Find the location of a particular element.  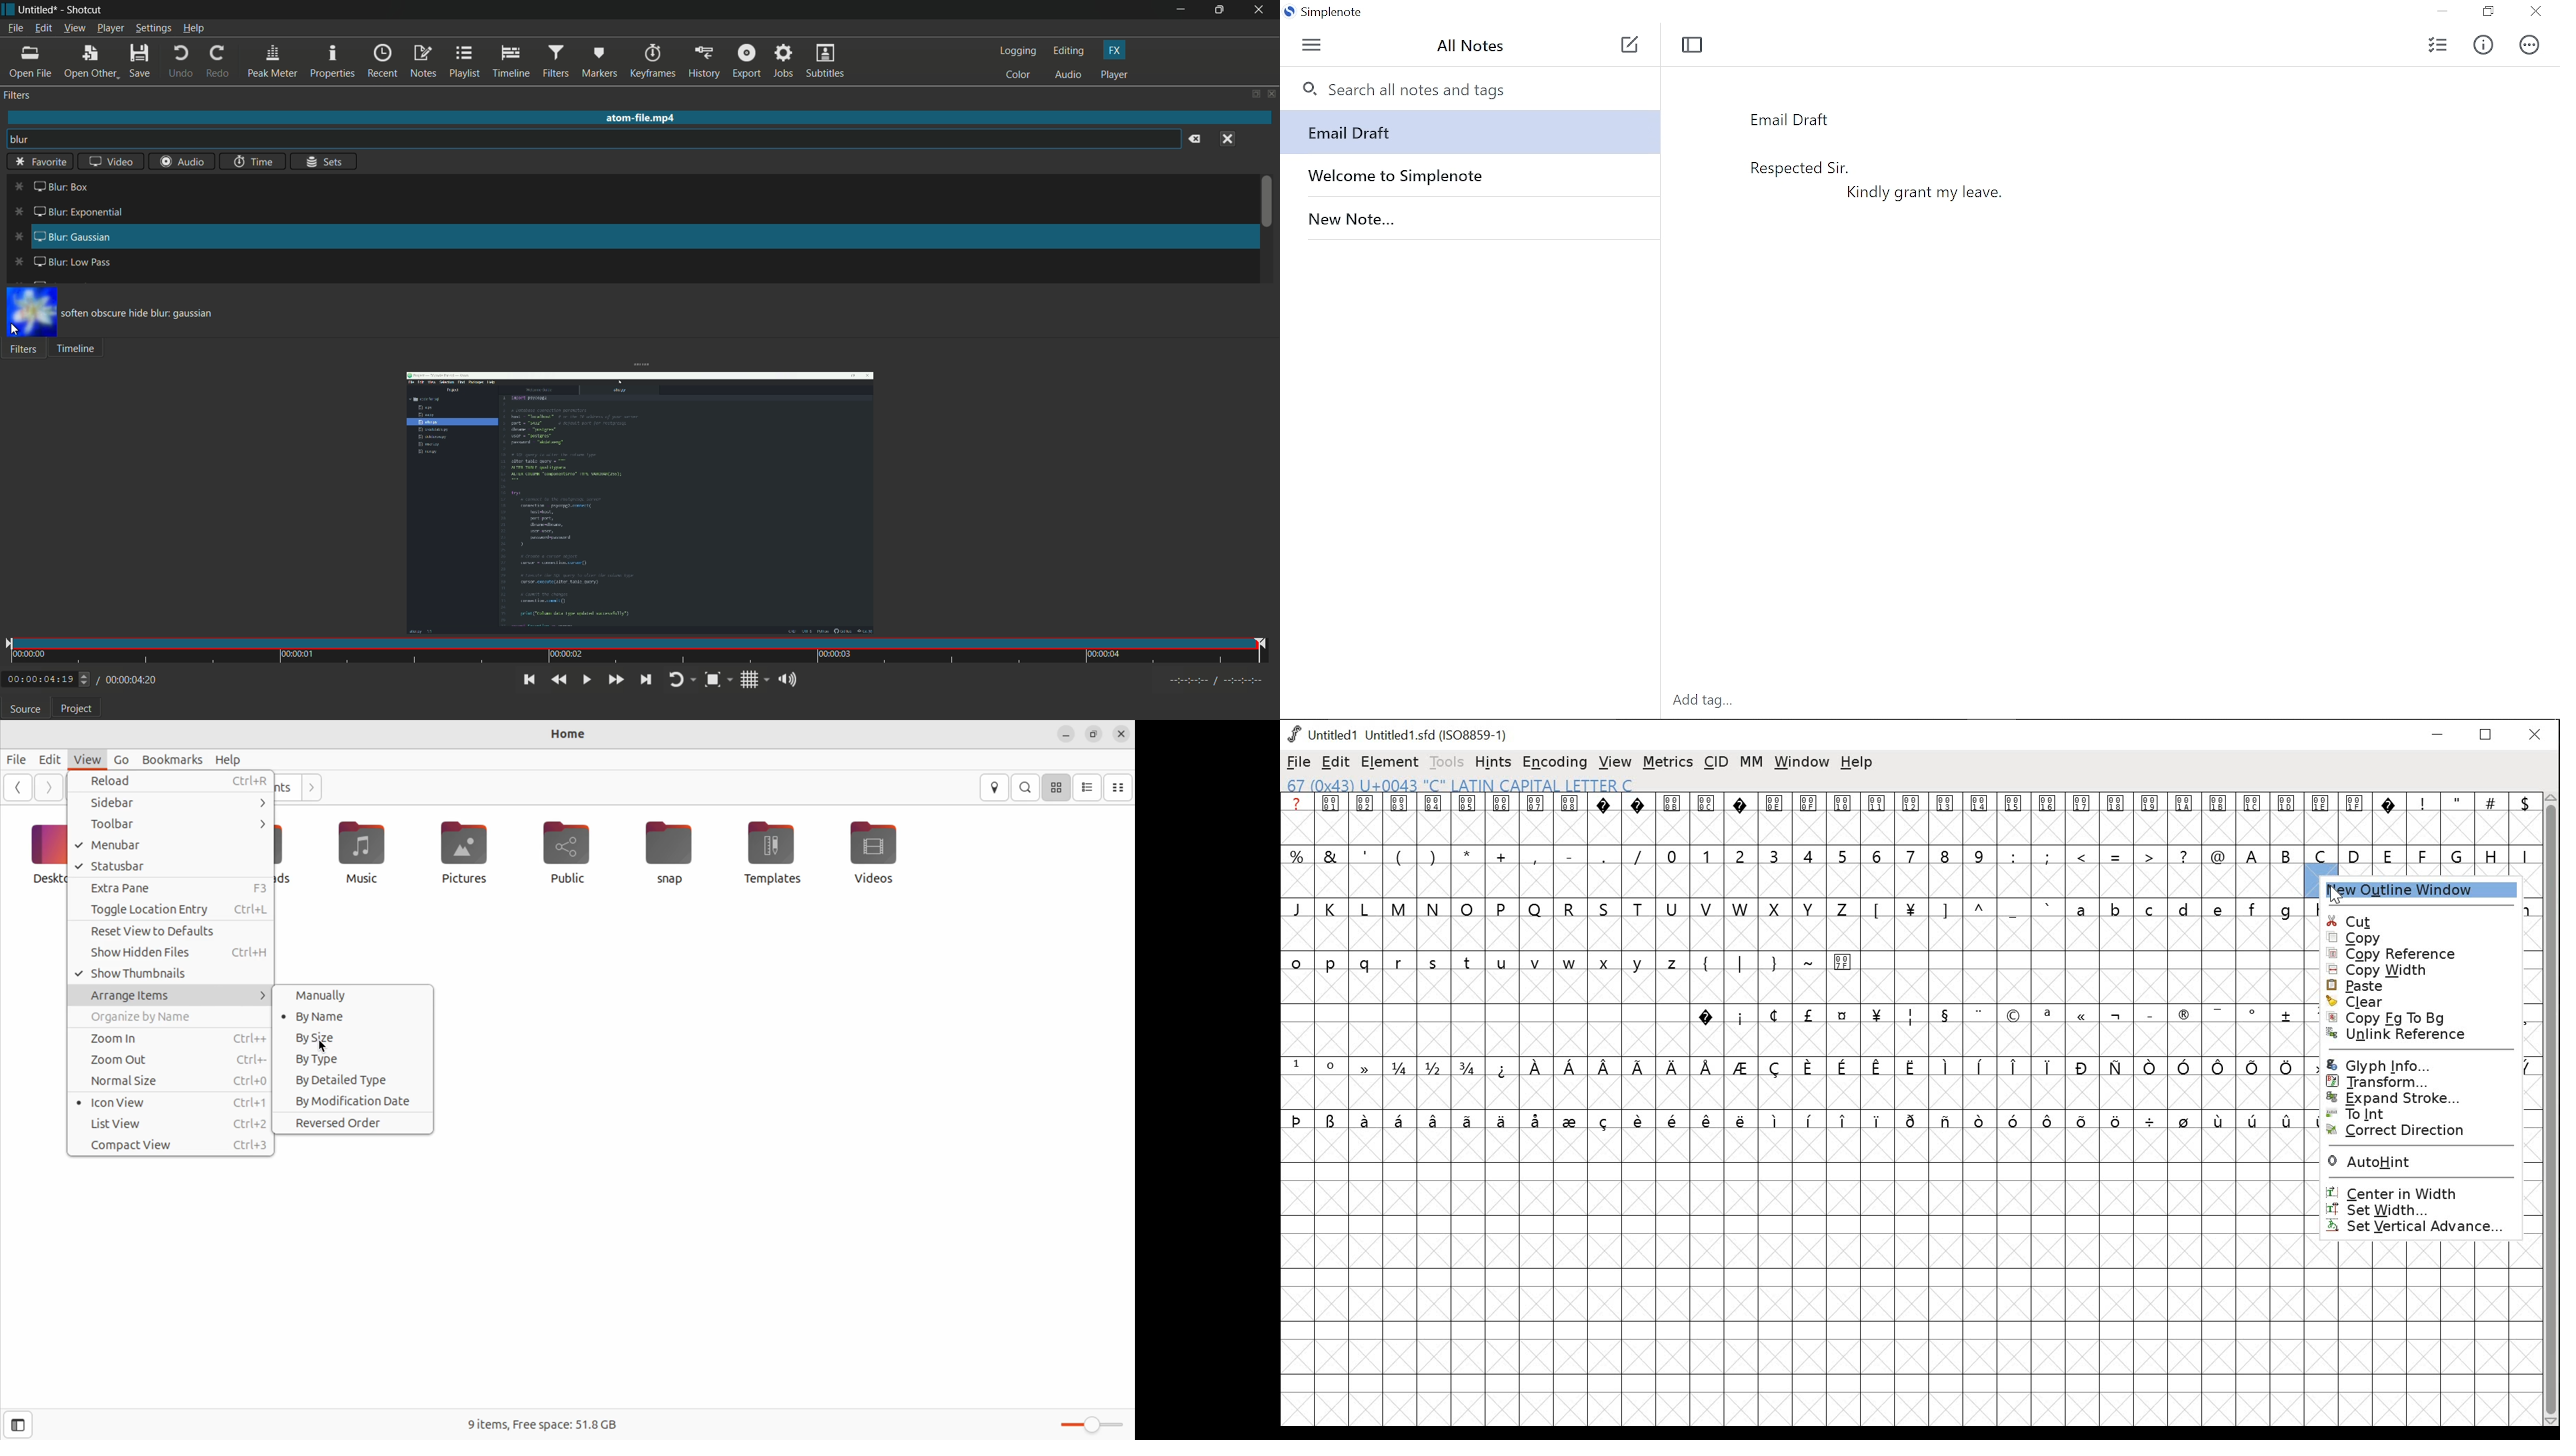

opened file is located at coordinates (639, 503).